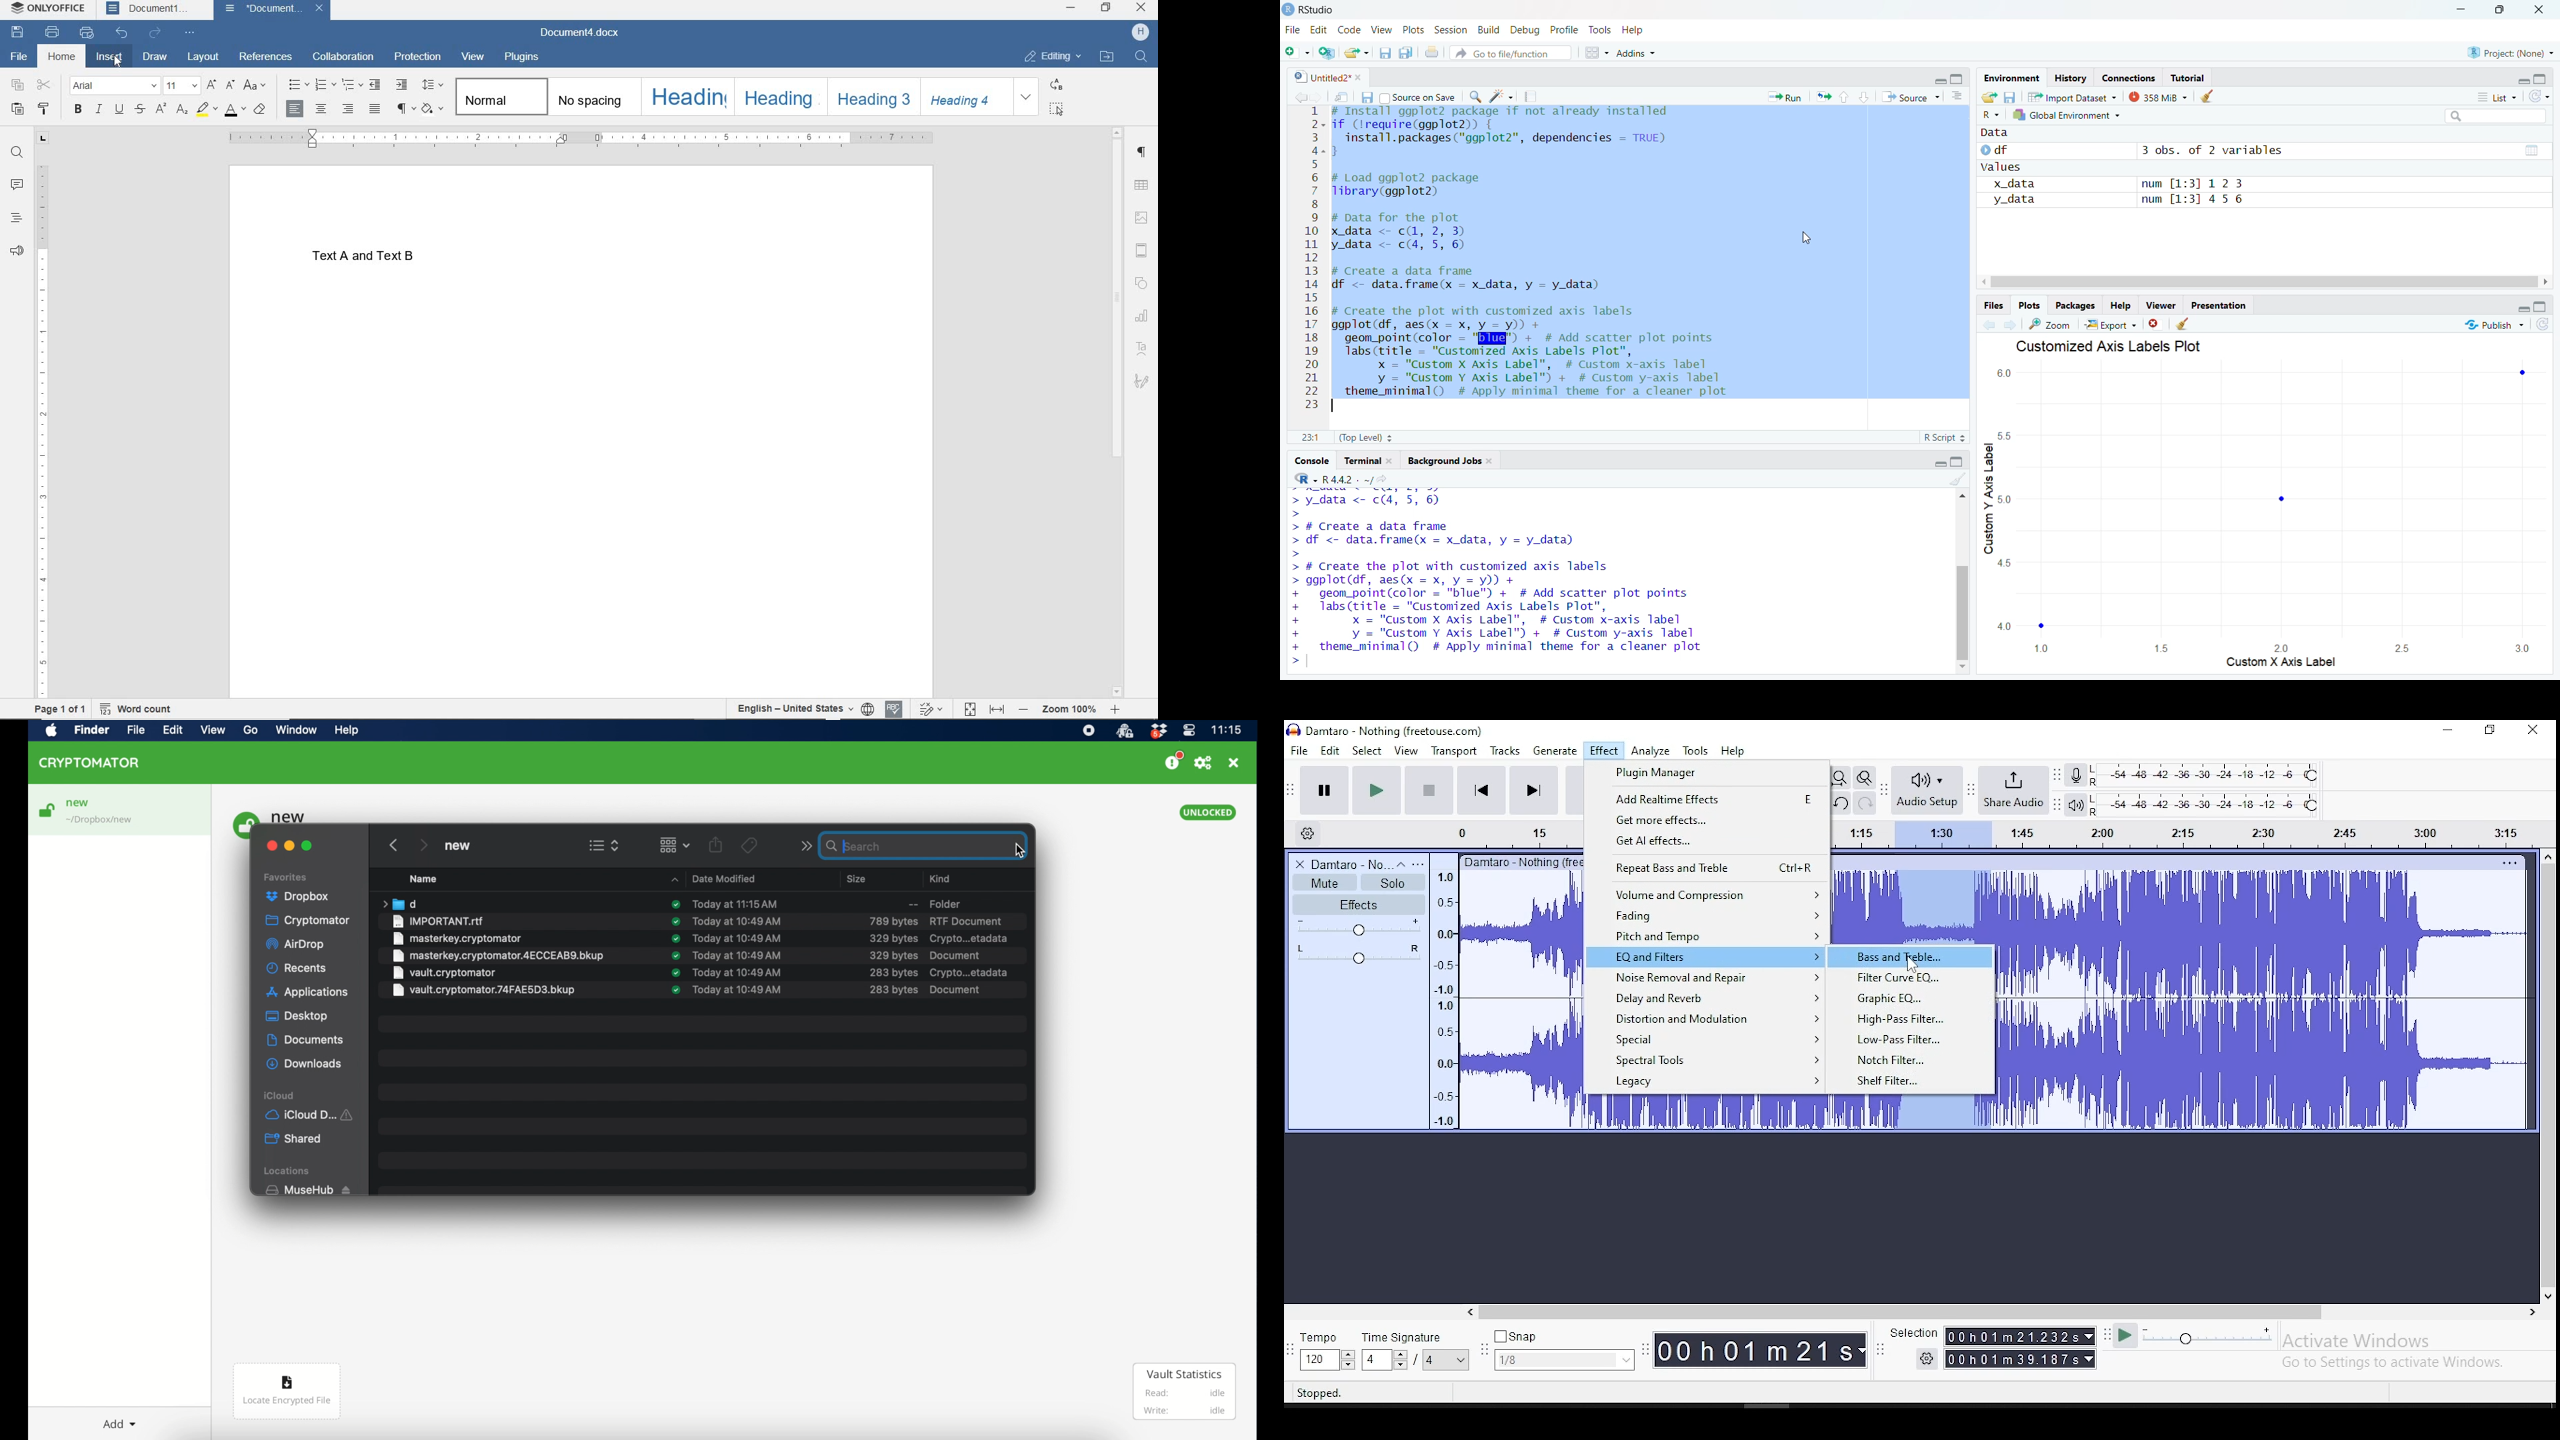 Image resolution: width=2576 pixels, height=1456 pixels. Describe the element at coordinates (143, 707) in the screenshot. I see `WORD COUNT` at that location.